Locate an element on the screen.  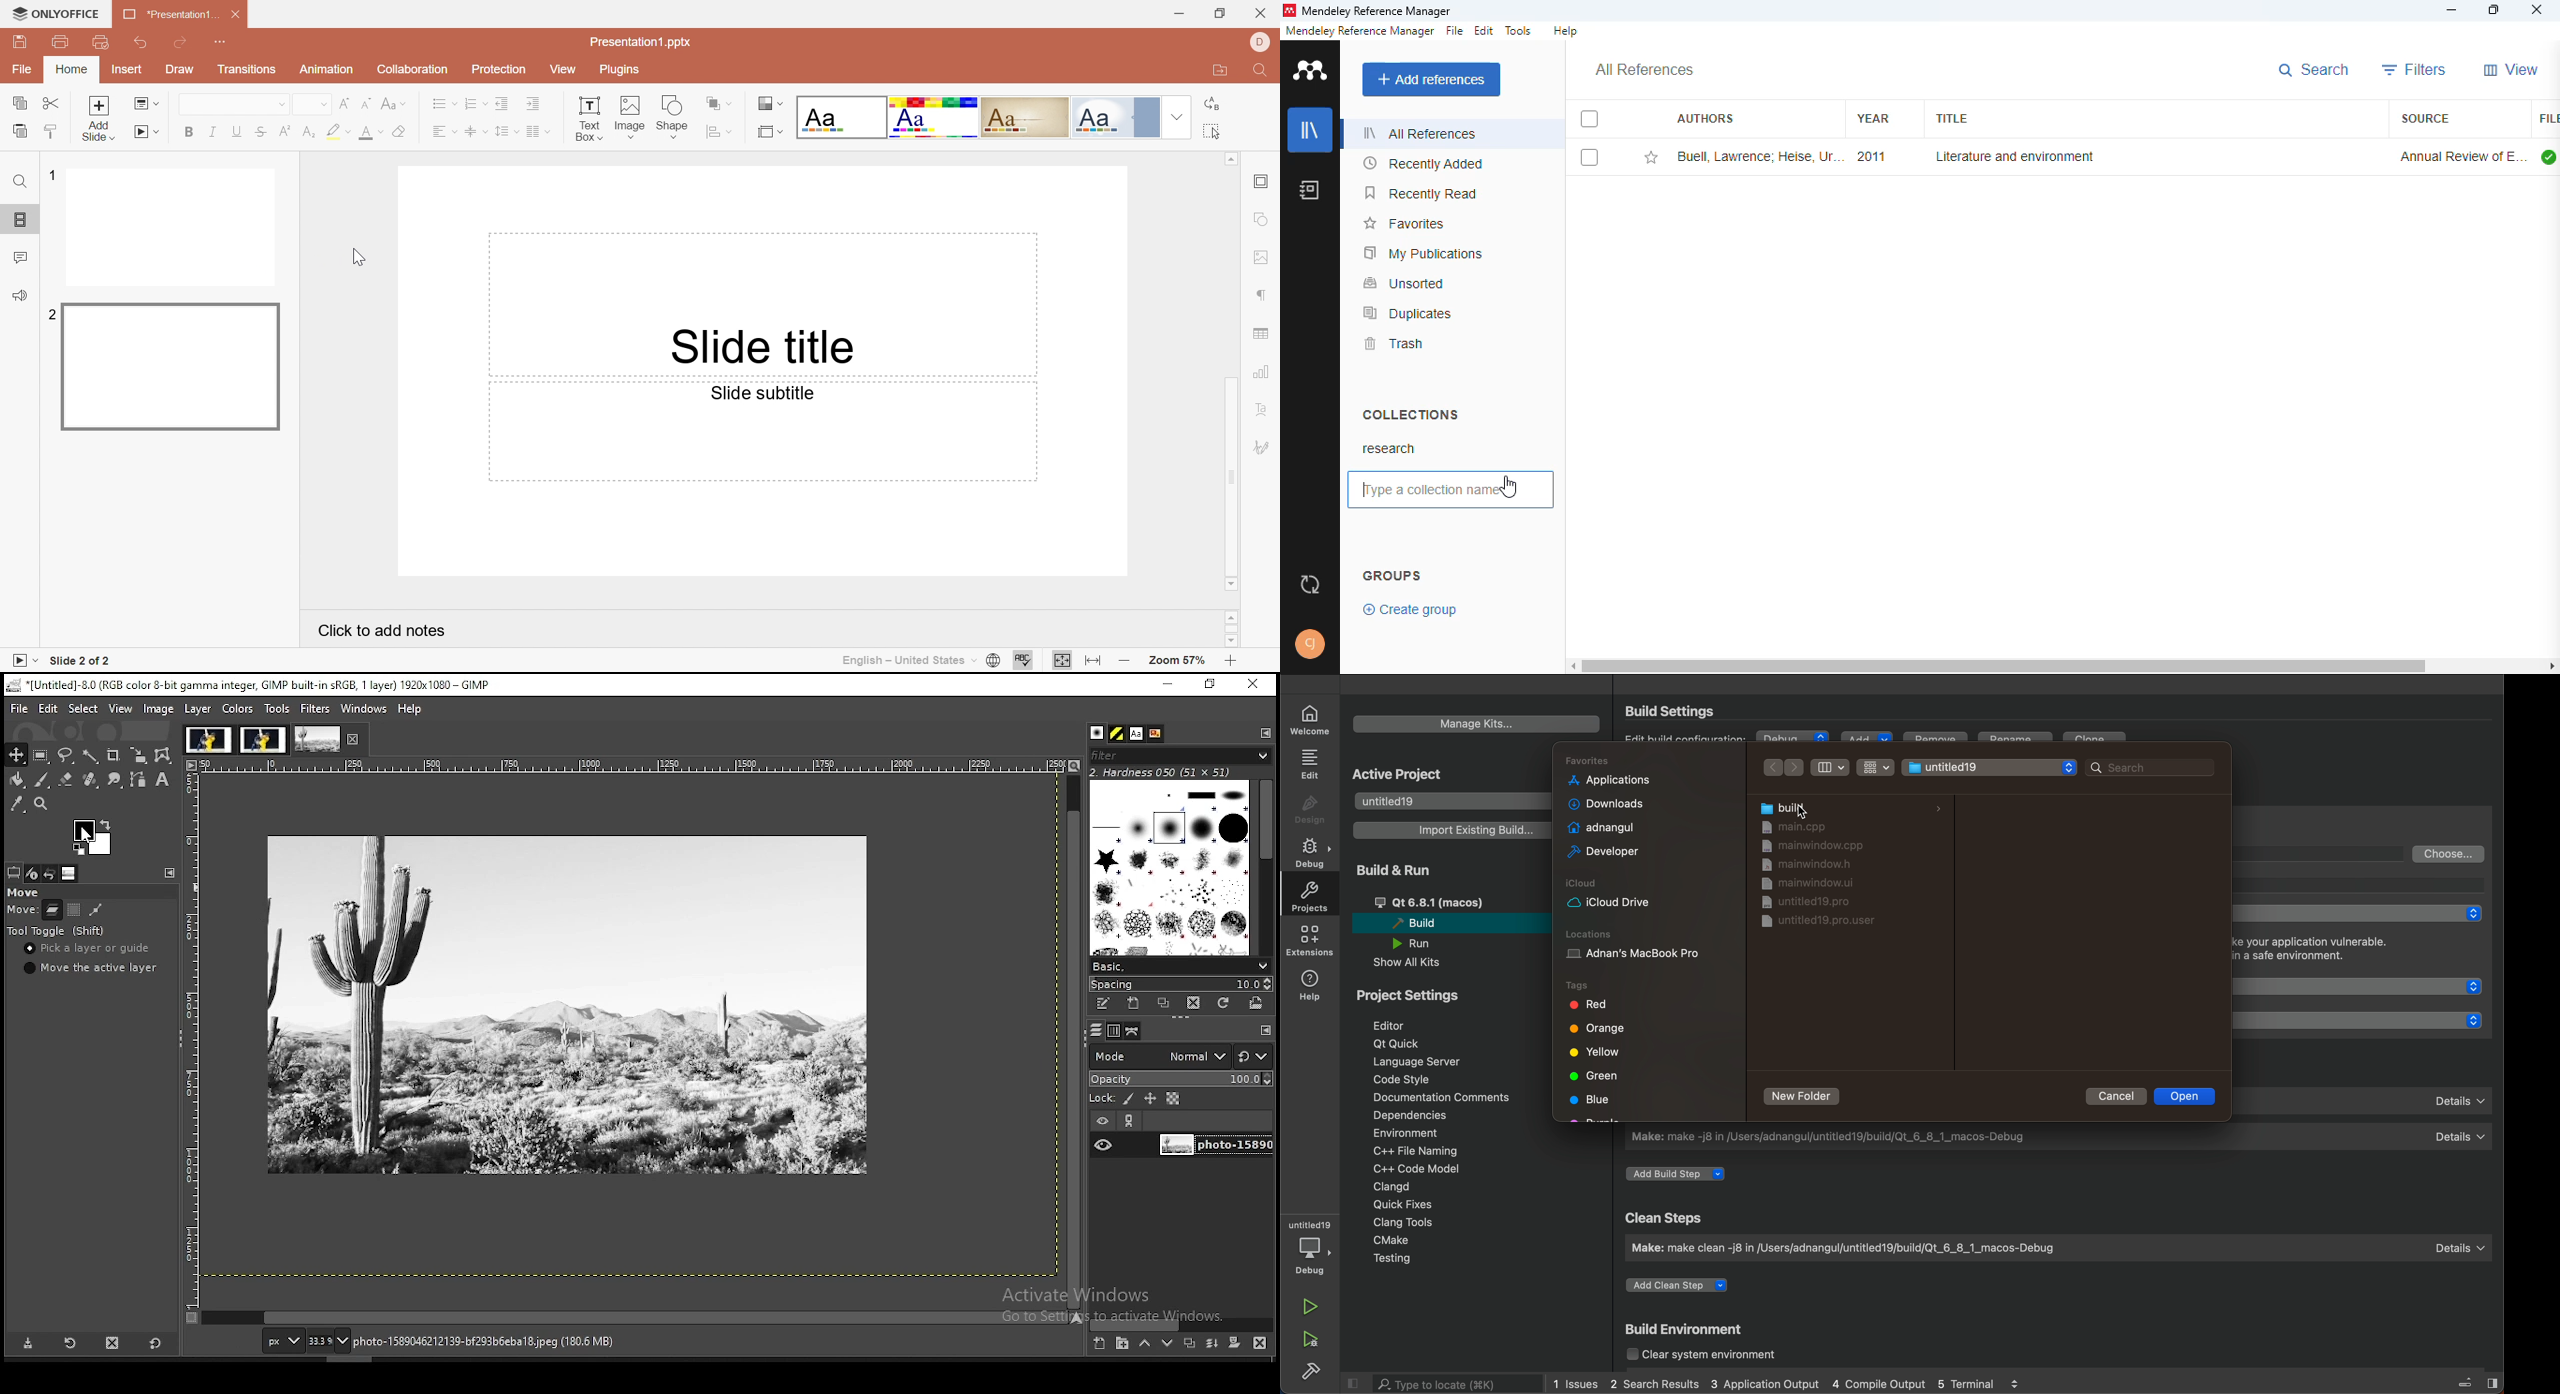
Align shape is located at coordinates (713, 131).